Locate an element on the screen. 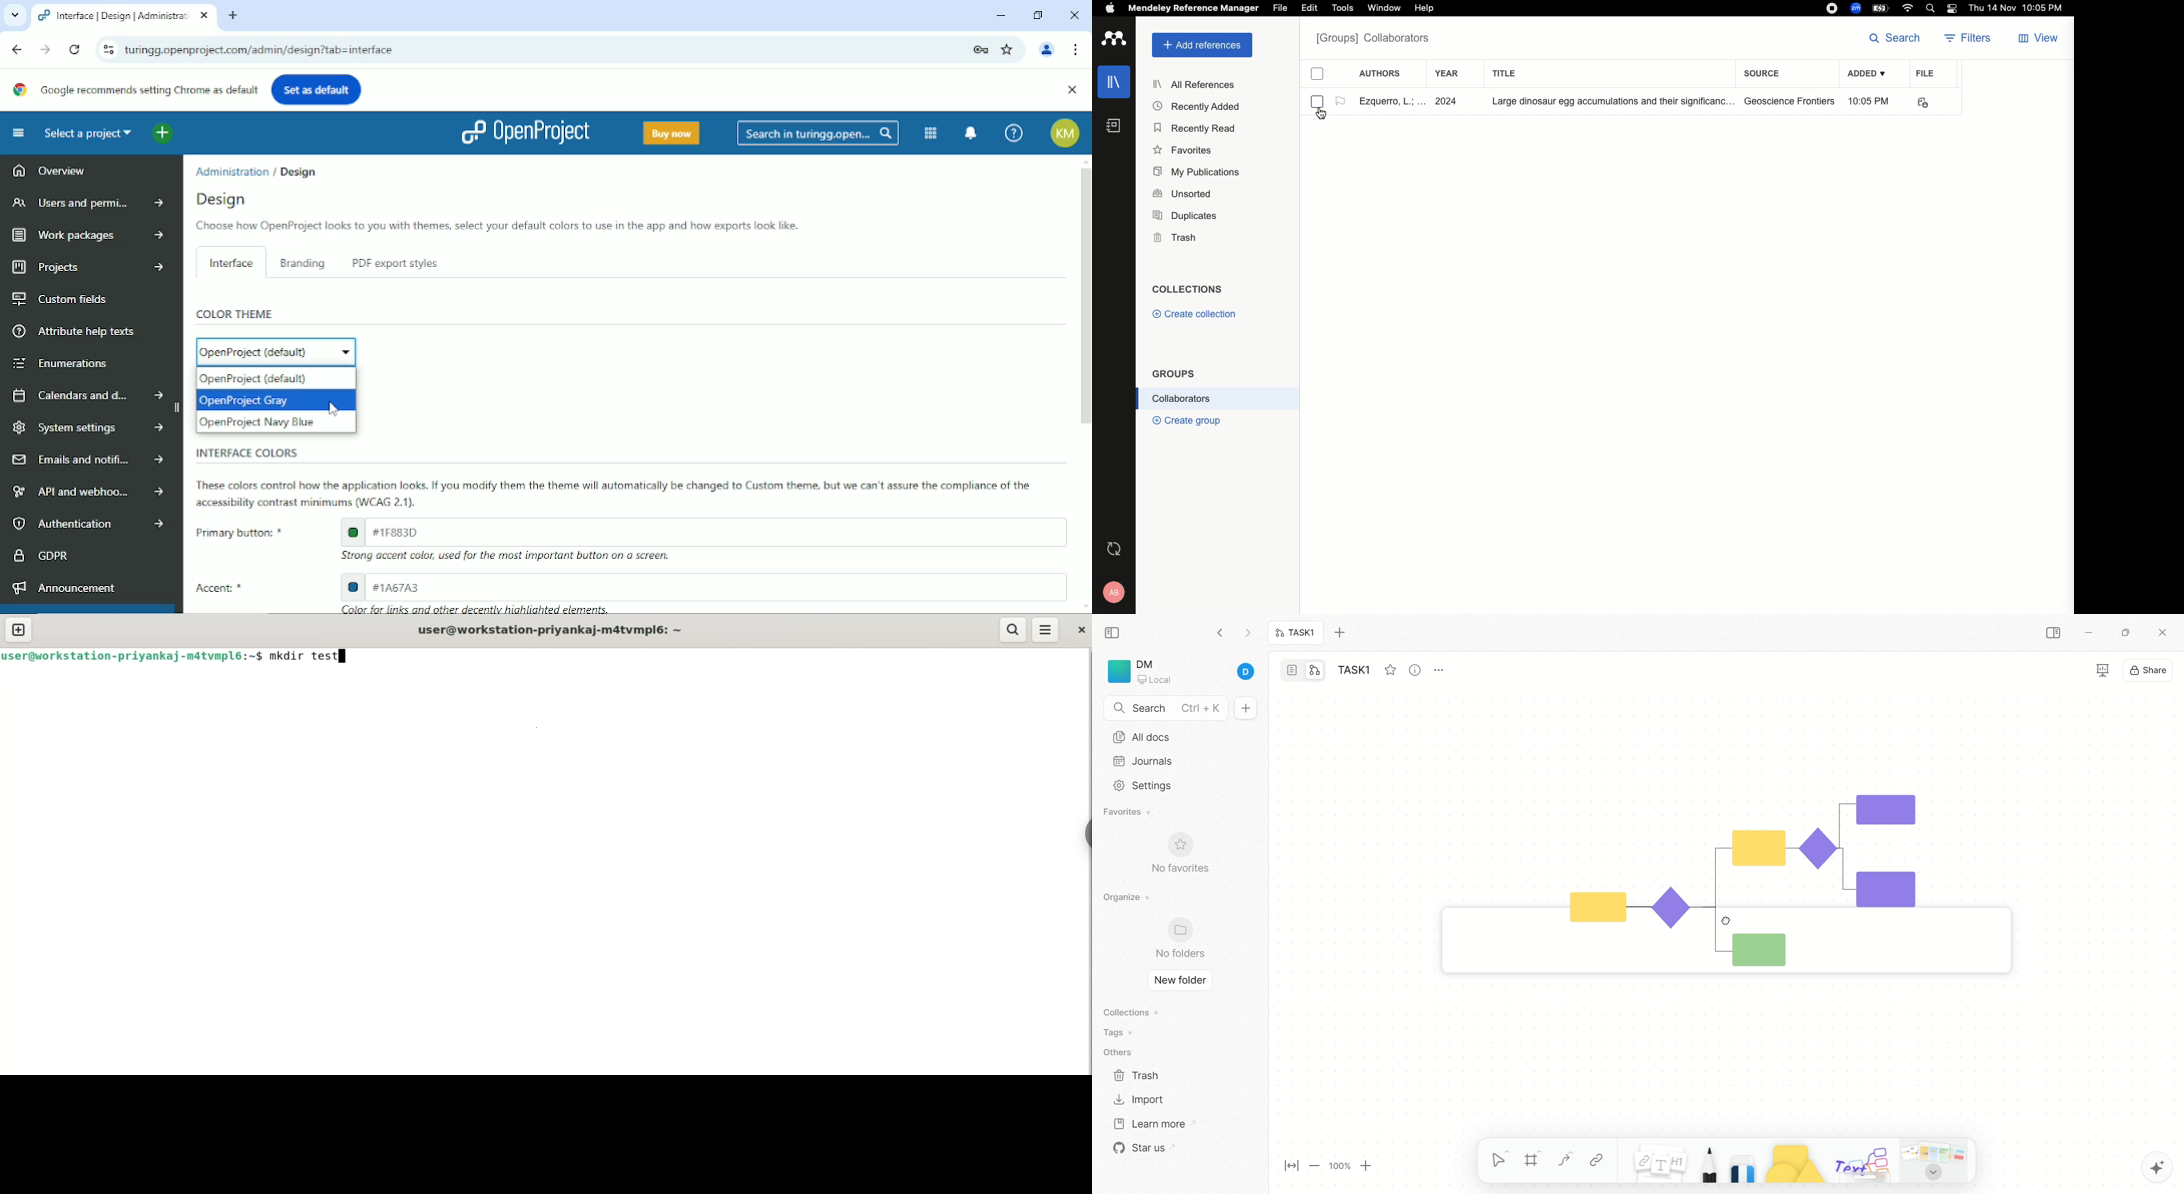 The image size is (2184, 1204). color for links and other directly highlighted elements is located at coordinates (477, 608).